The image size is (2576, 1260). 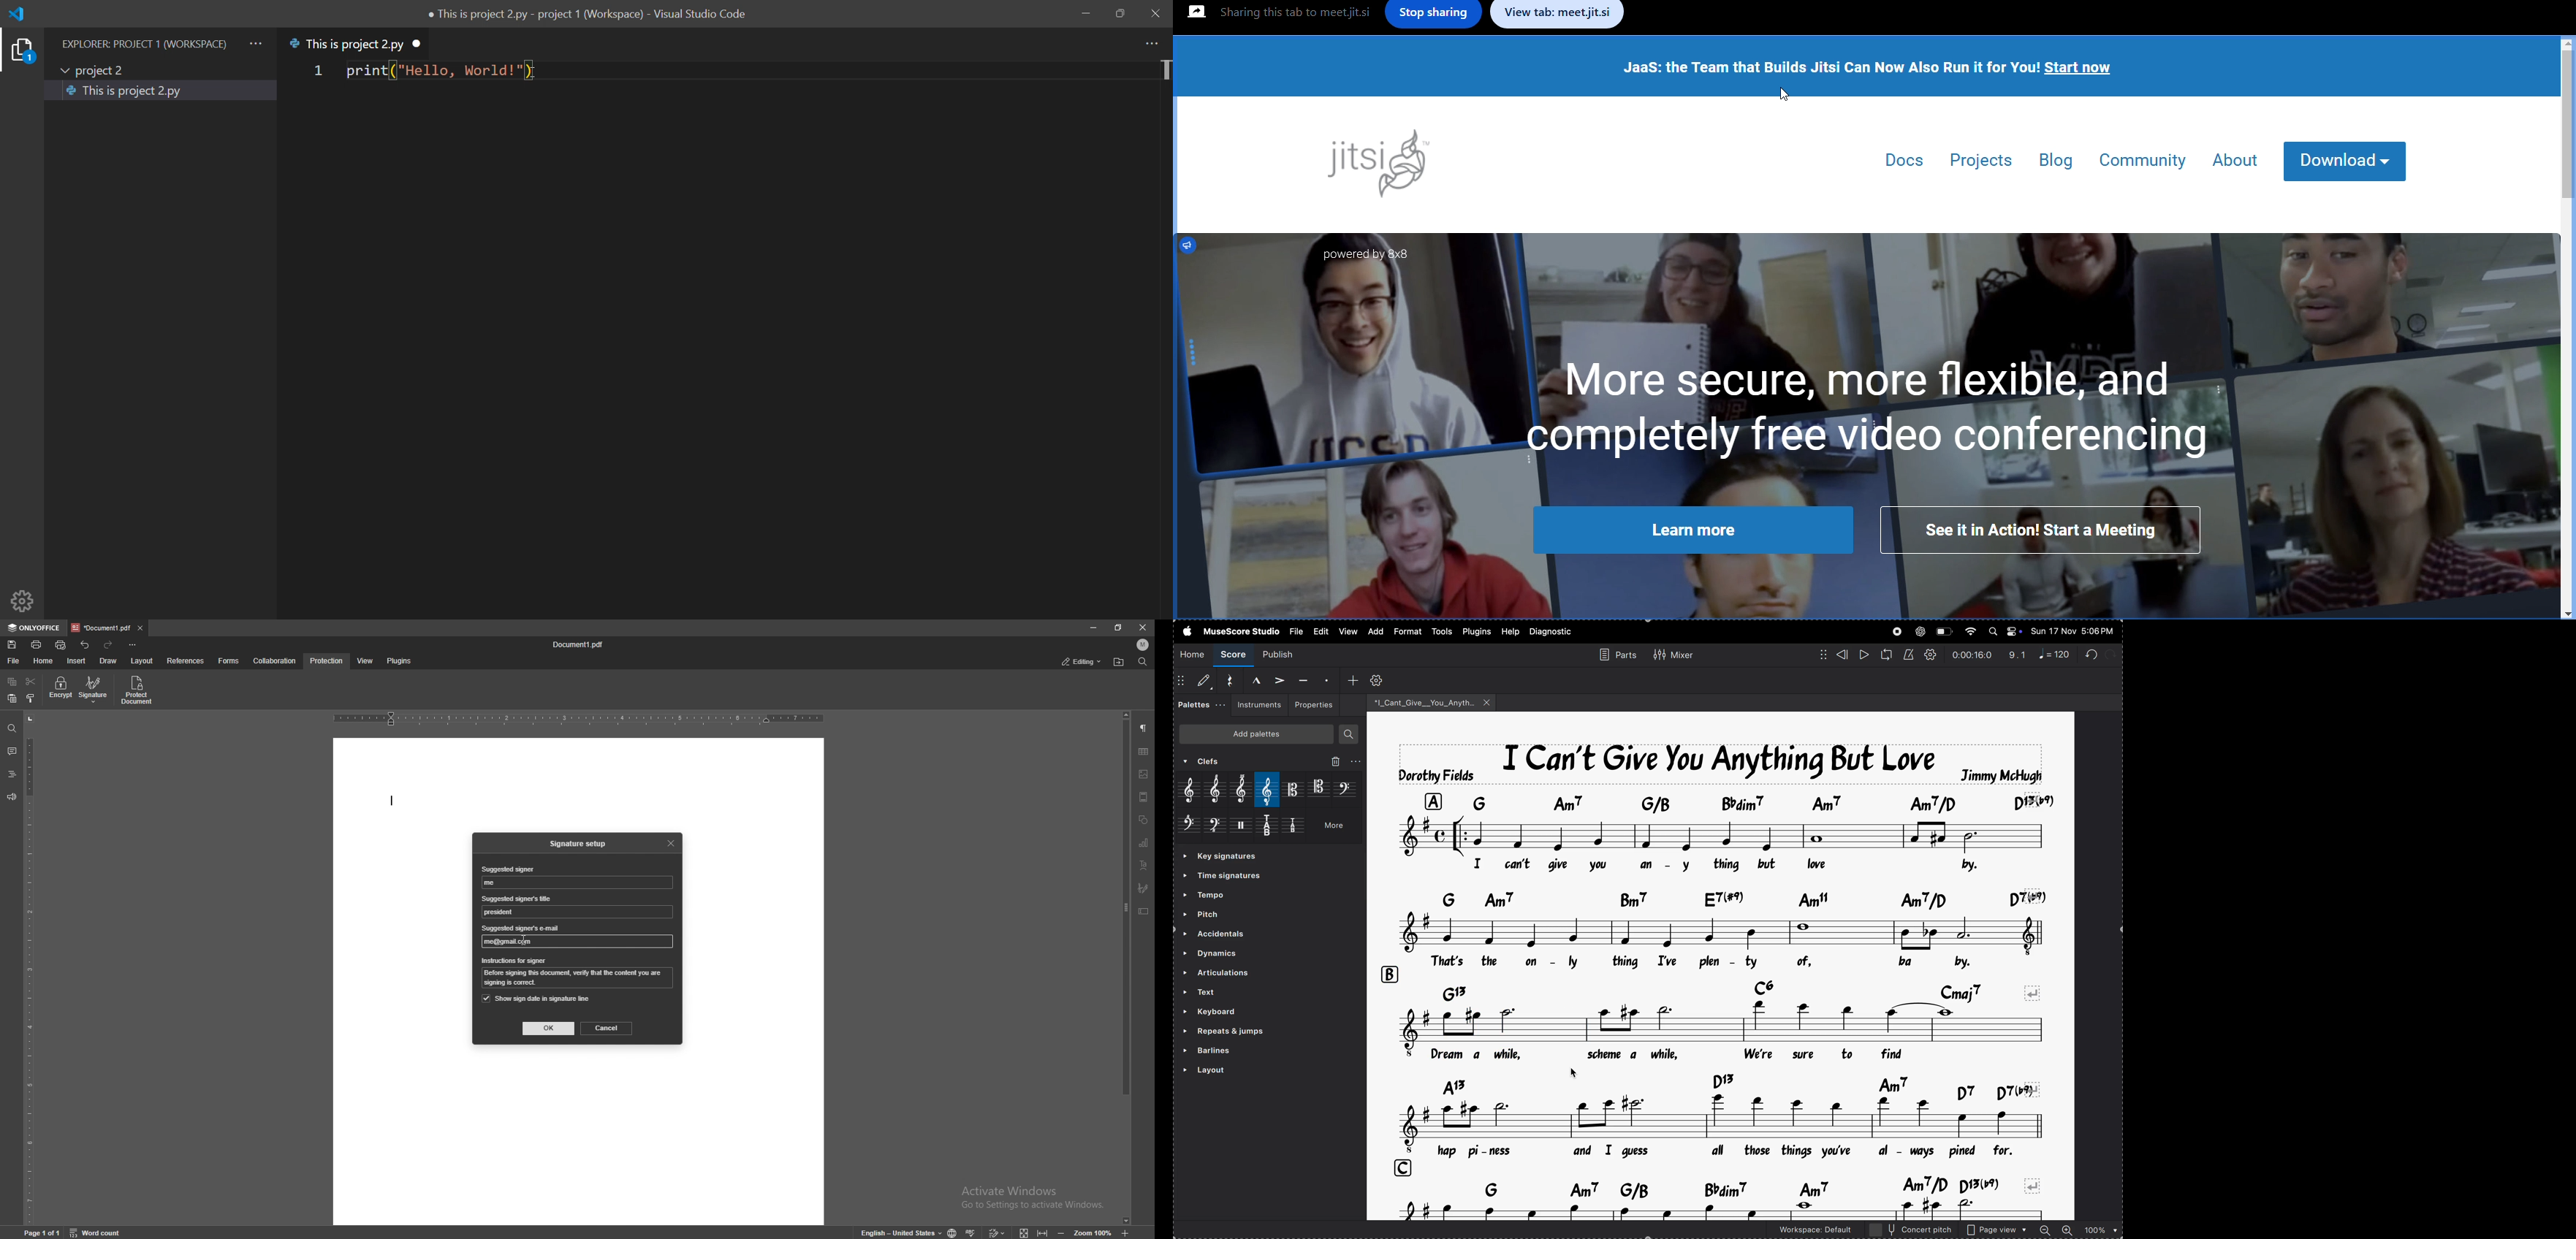 I want to click on copy, so click(x=12, y=682).